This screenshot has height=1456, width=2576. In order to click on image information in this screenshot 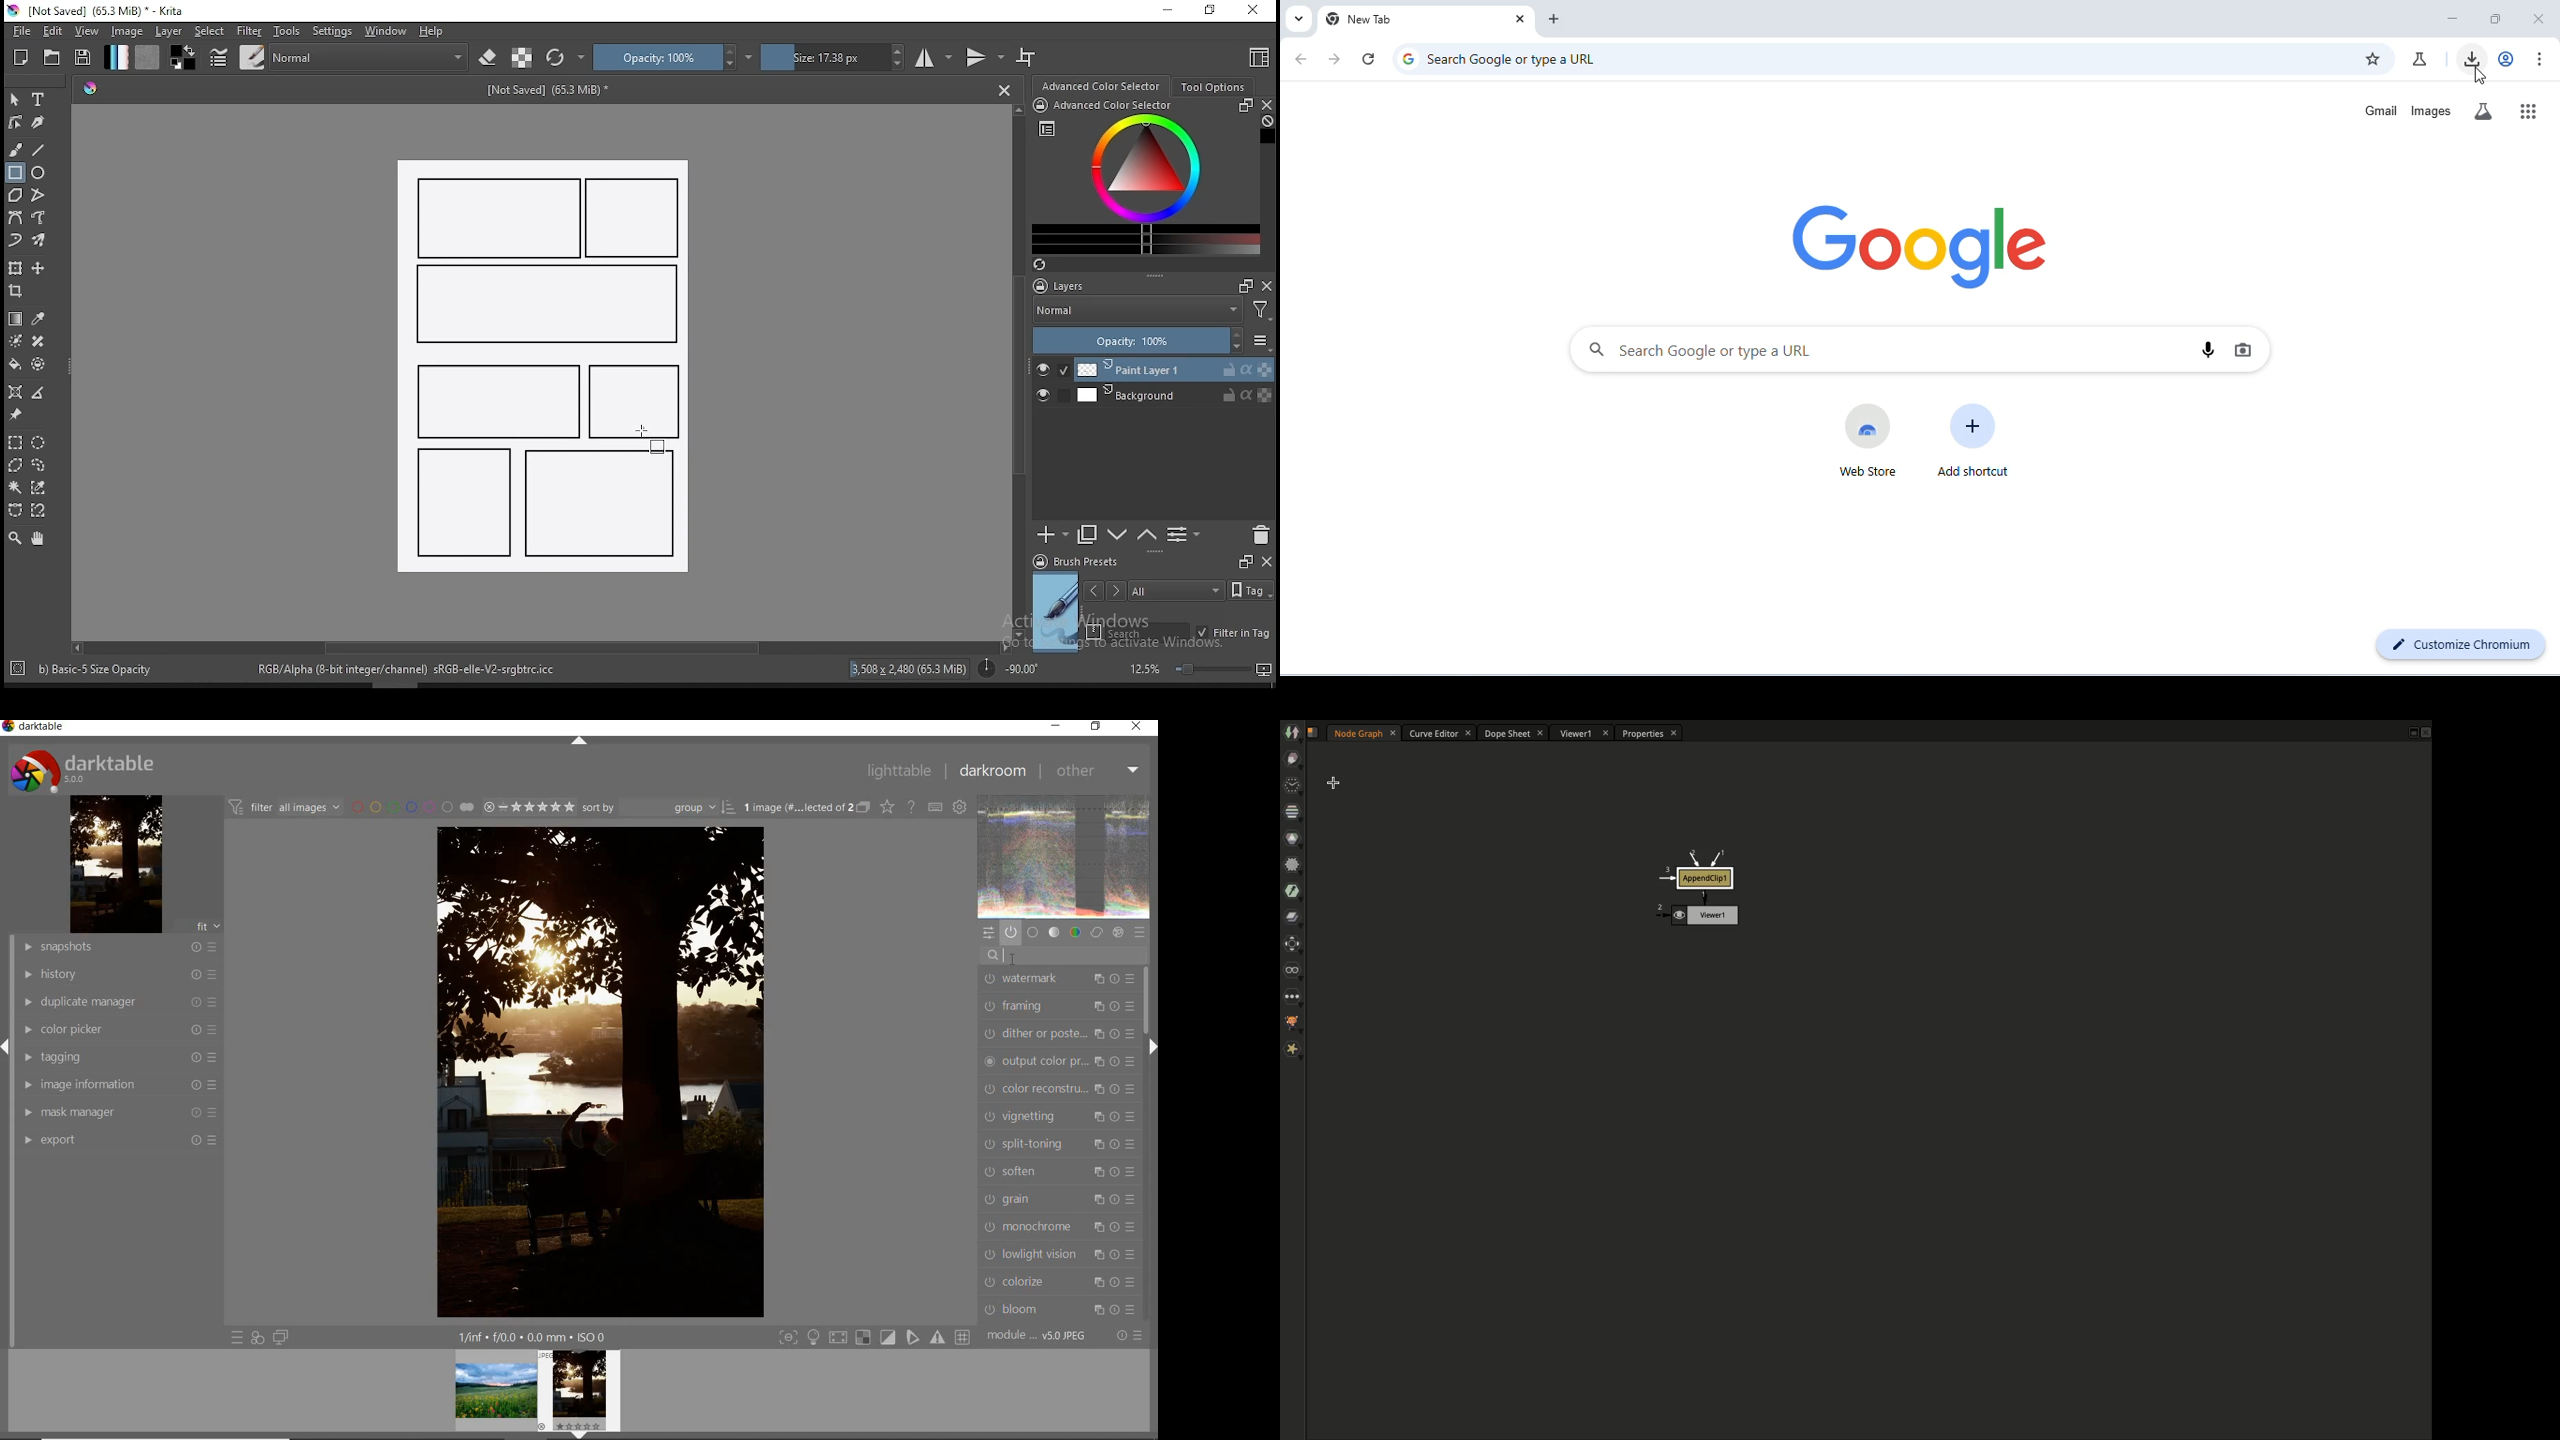, I will do `click(117, 1084)`.